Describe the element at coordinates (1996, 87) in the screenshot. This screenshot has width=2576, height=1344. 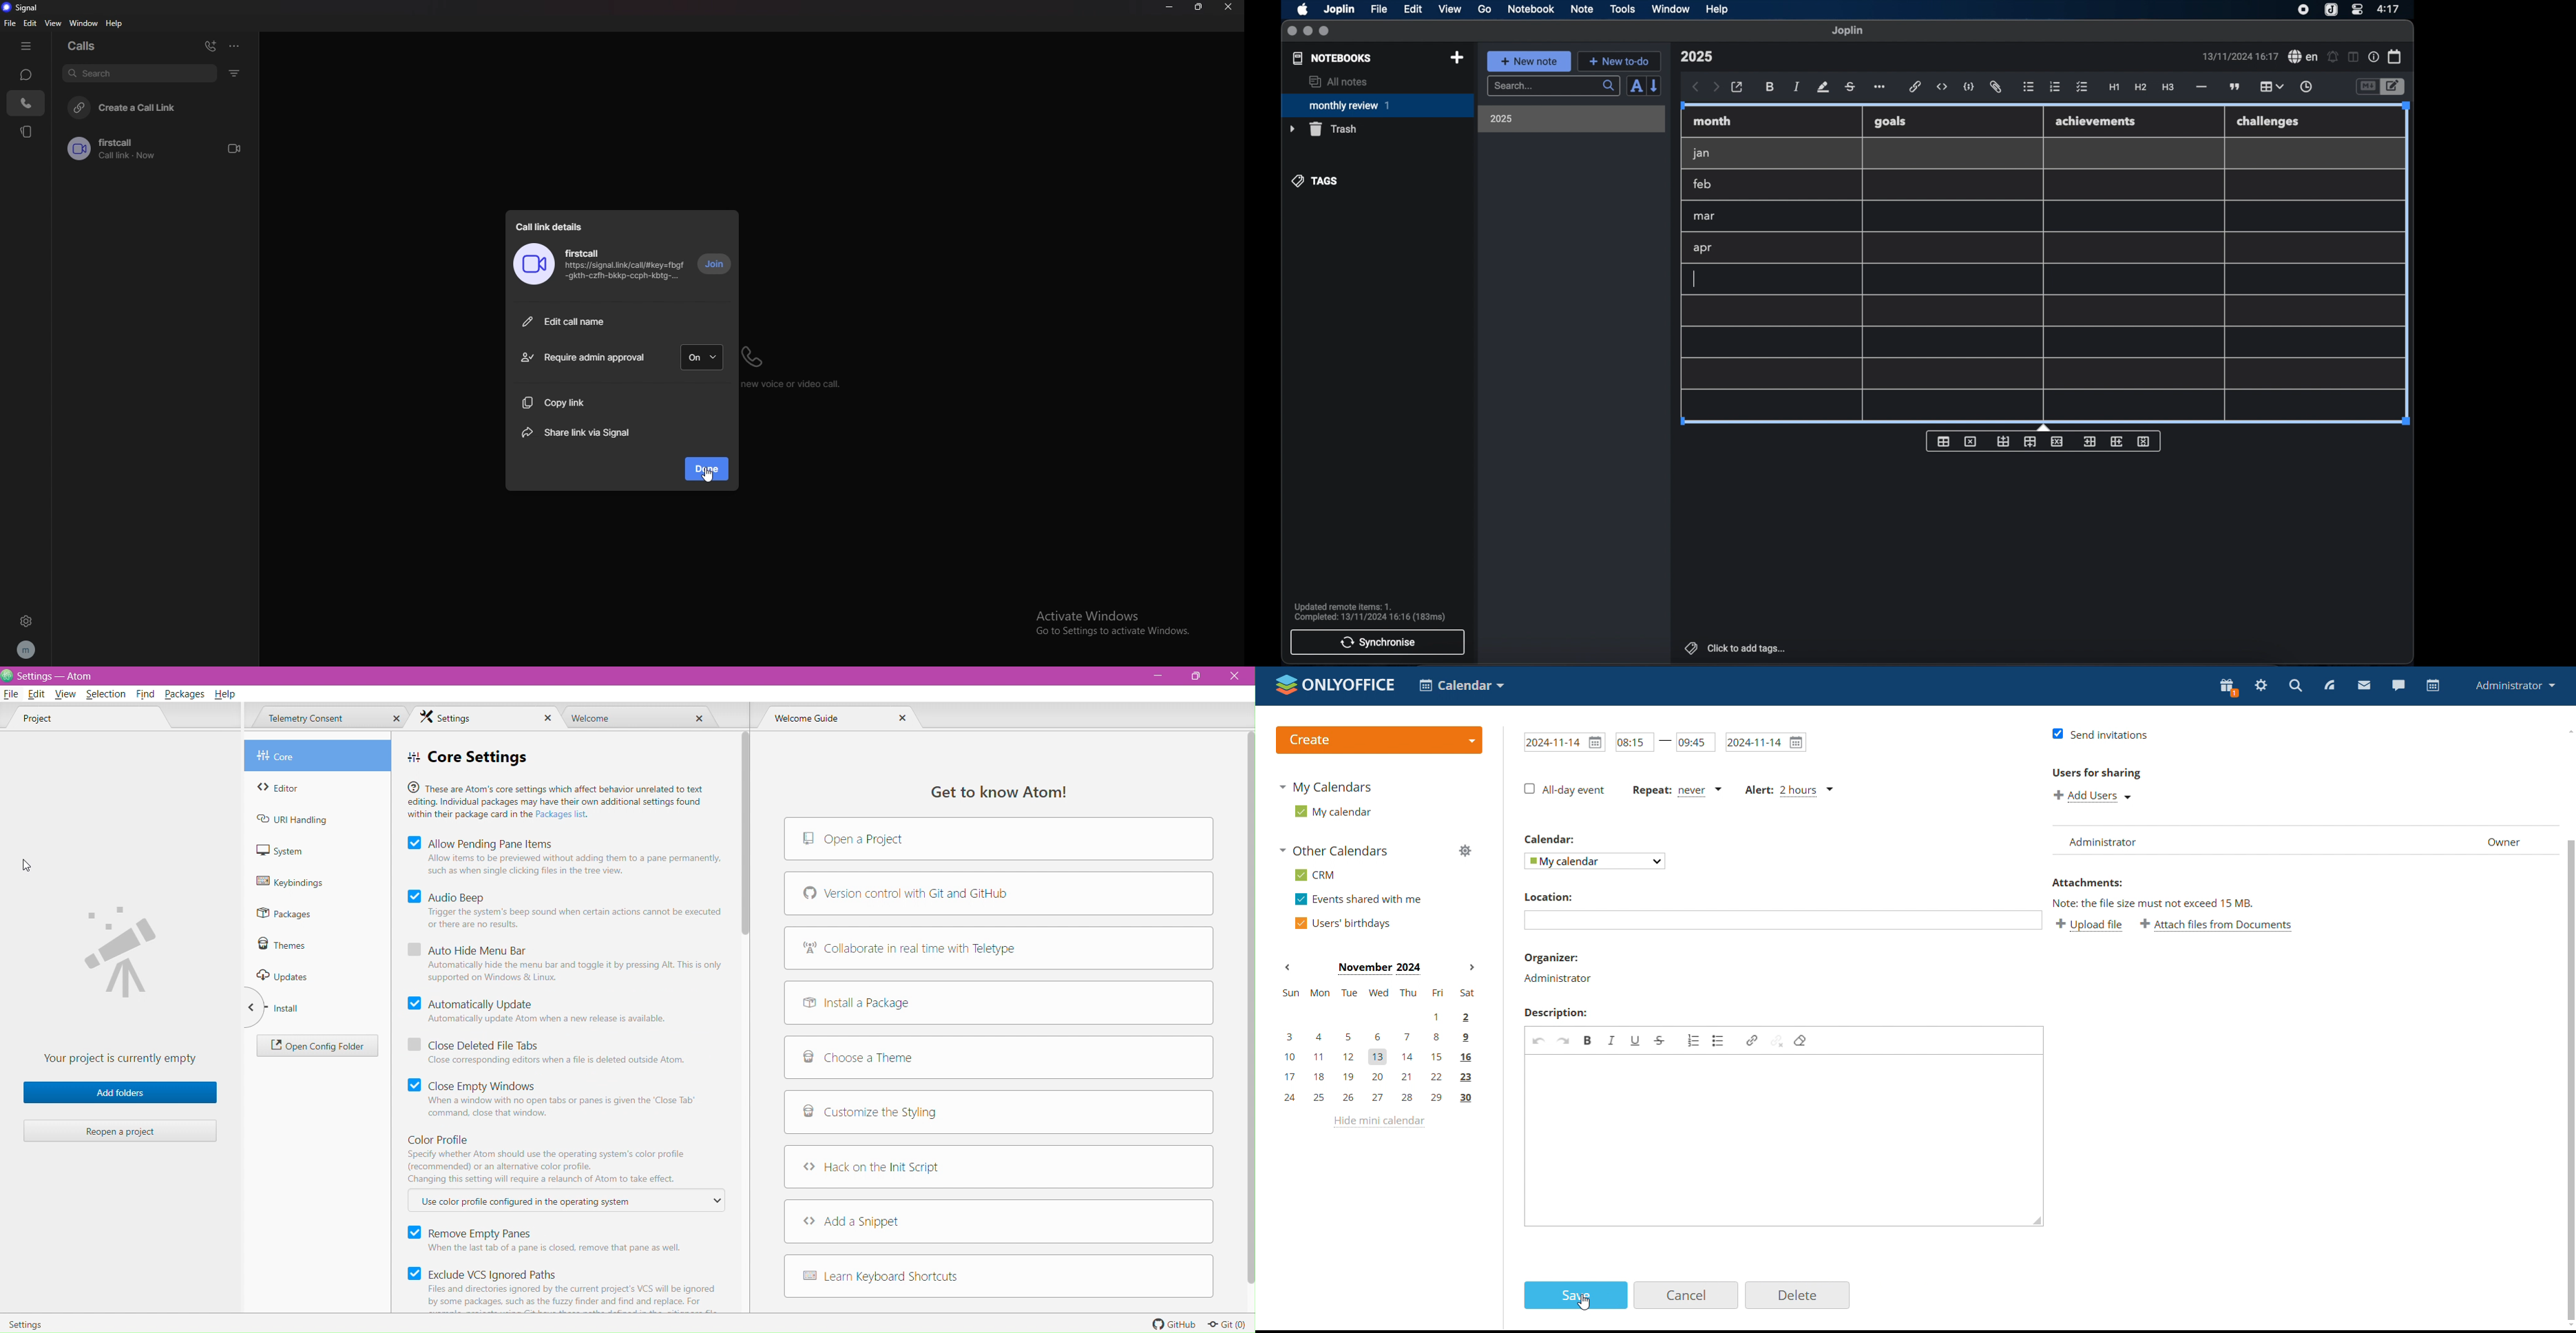
I see `attach file` at that location.